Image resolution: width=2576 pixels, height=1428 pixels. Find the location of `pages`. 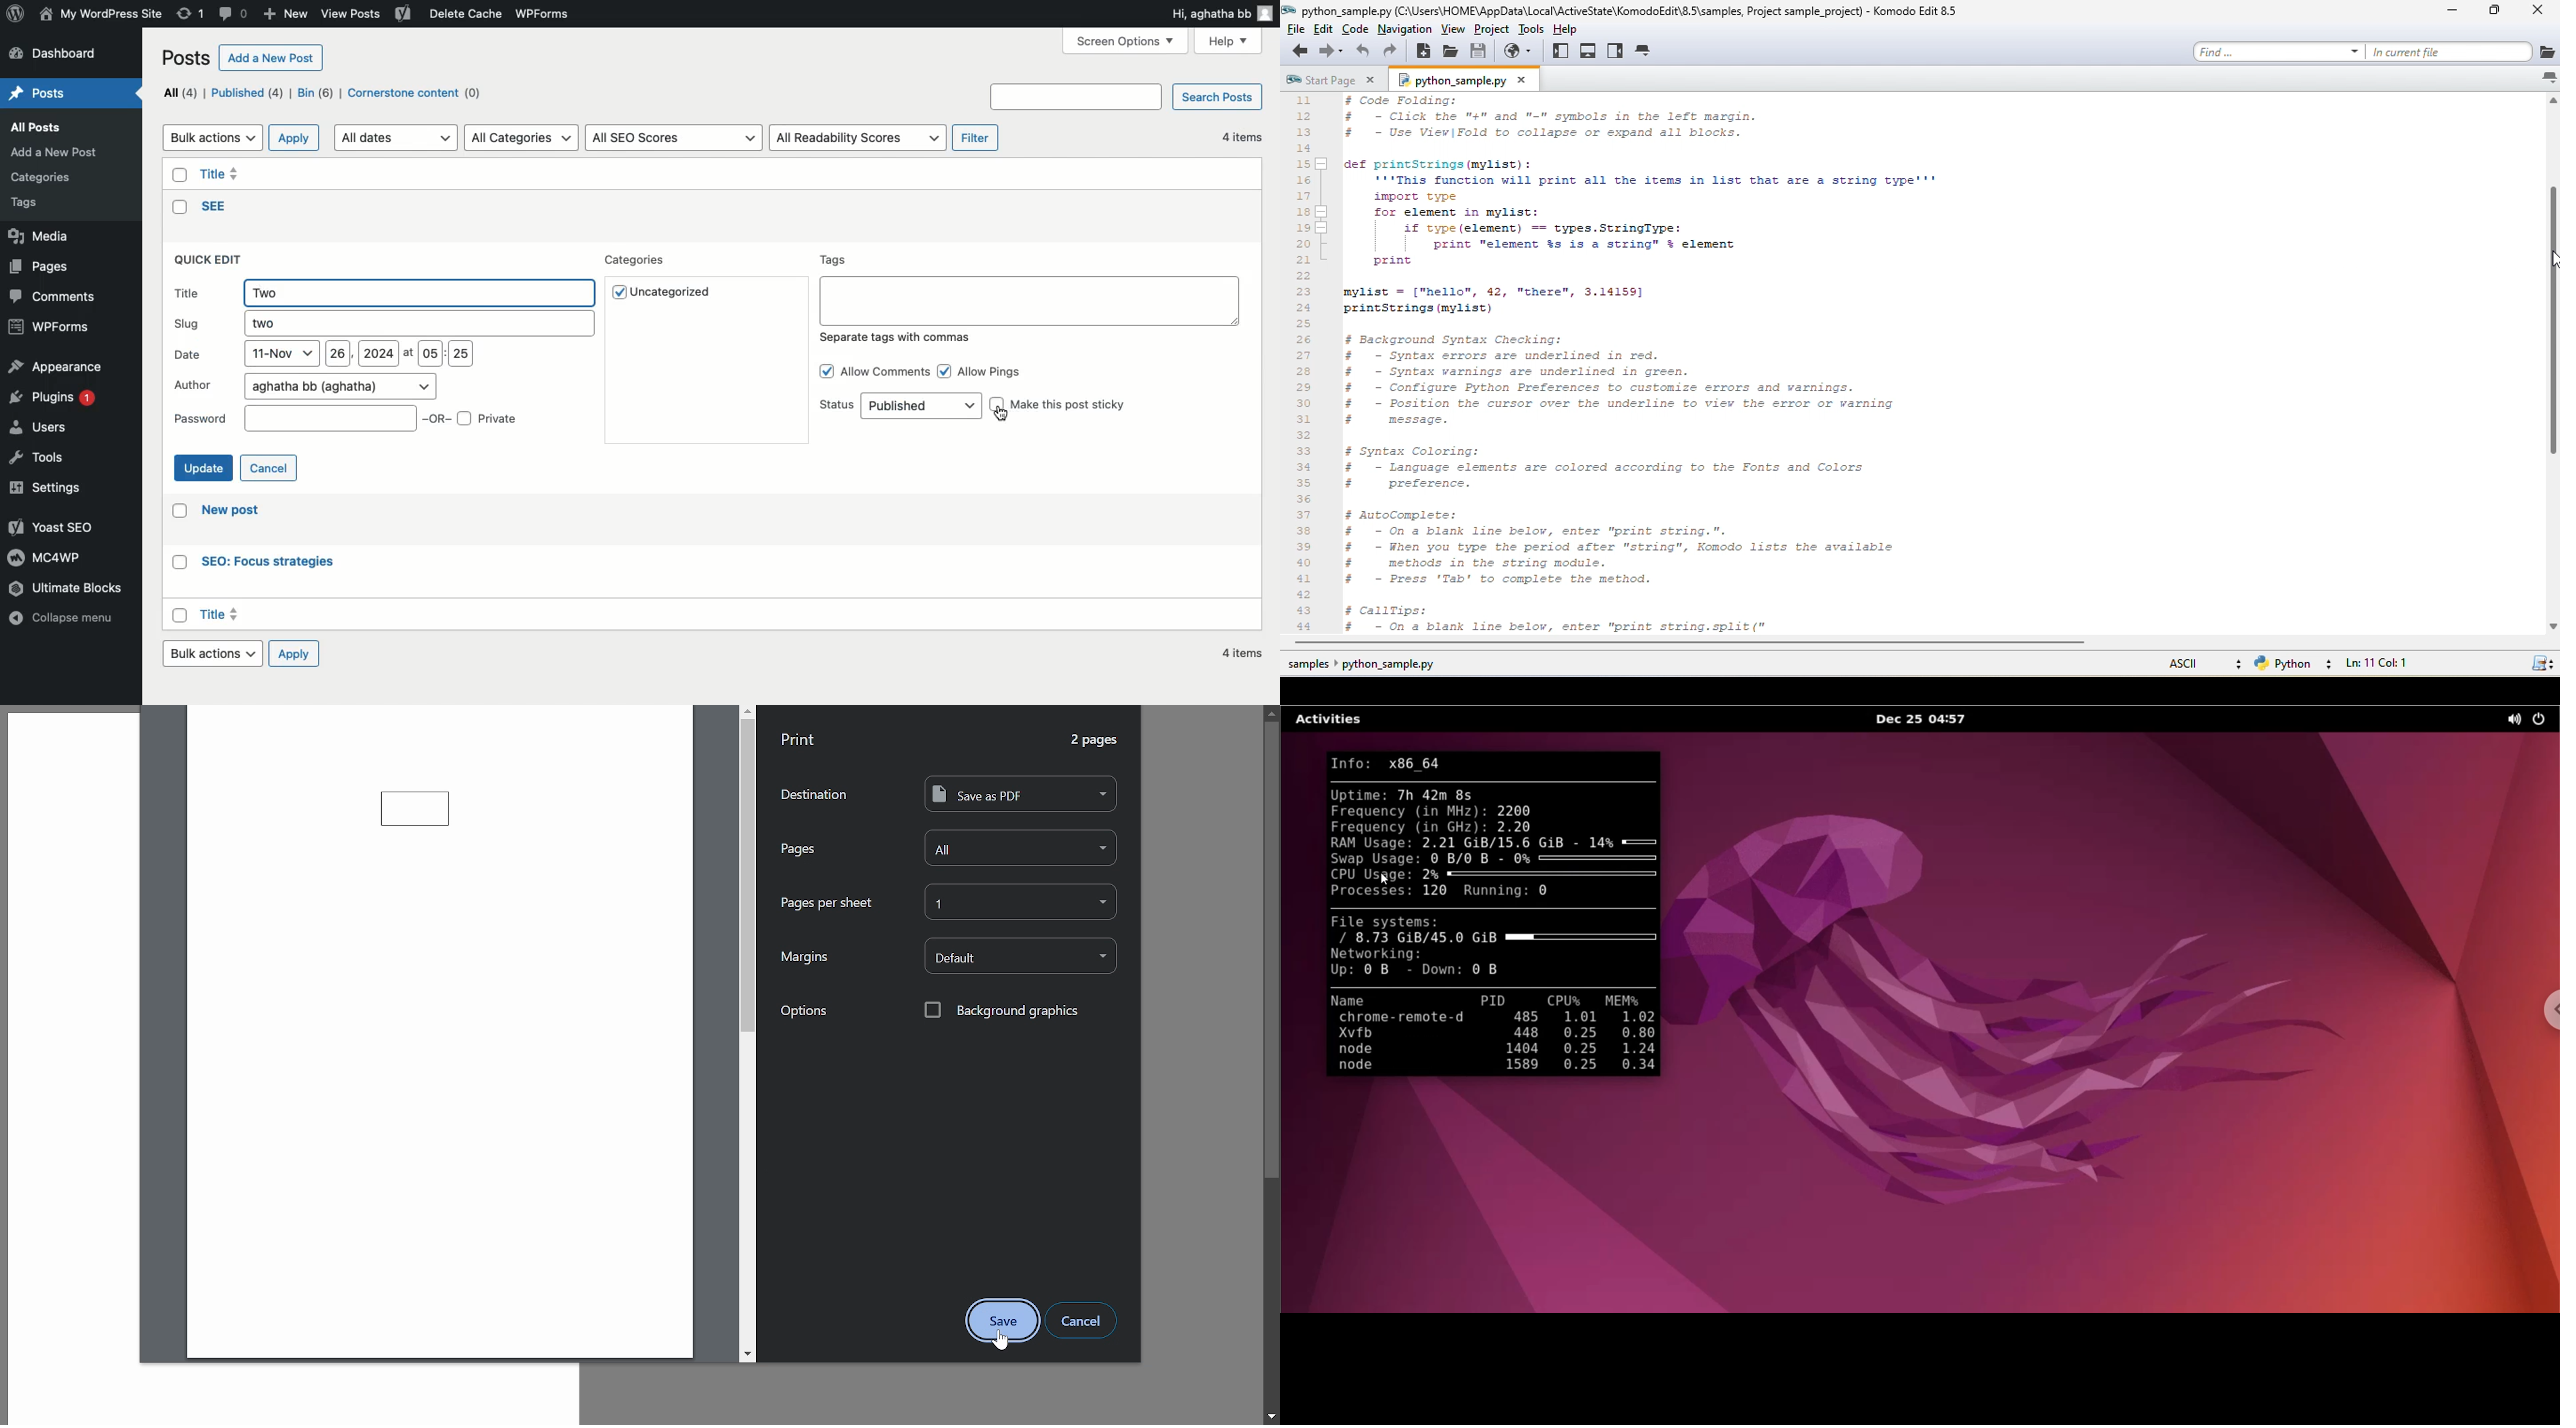

pages is located at coordinates (803, 848).